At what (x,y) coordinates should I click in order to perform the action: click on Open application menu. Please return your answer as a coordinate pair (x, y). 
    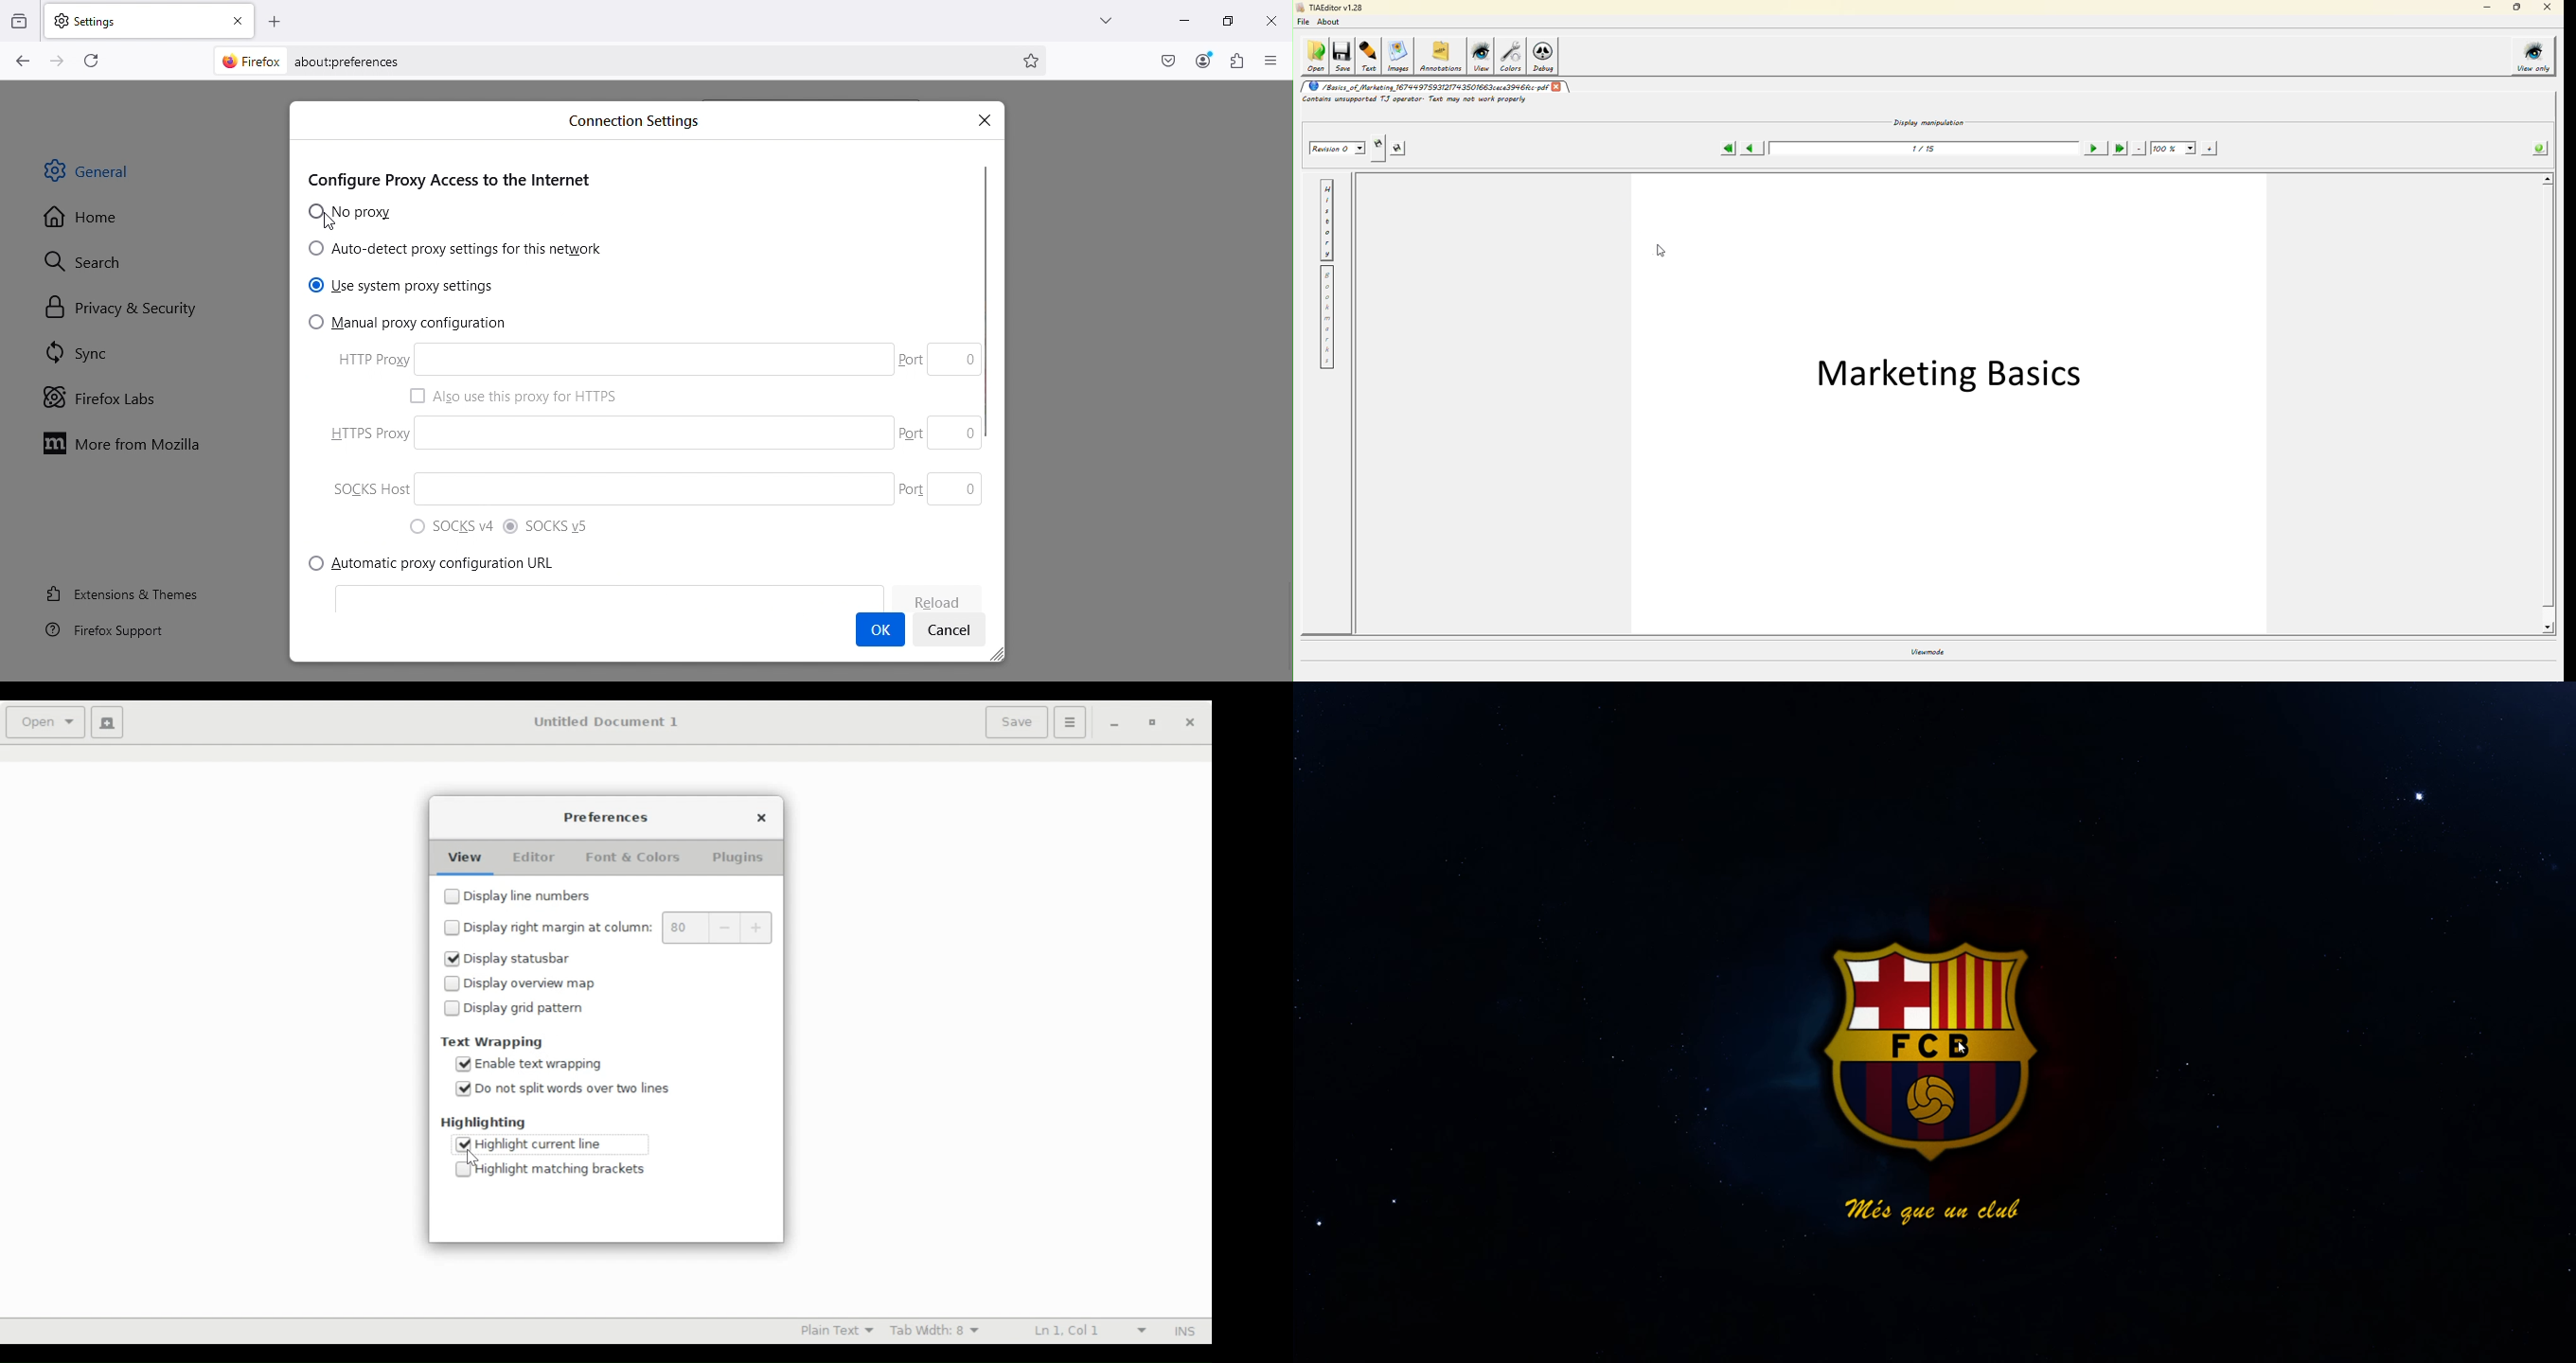
    Looking at the image, I should click on (1273, 62).